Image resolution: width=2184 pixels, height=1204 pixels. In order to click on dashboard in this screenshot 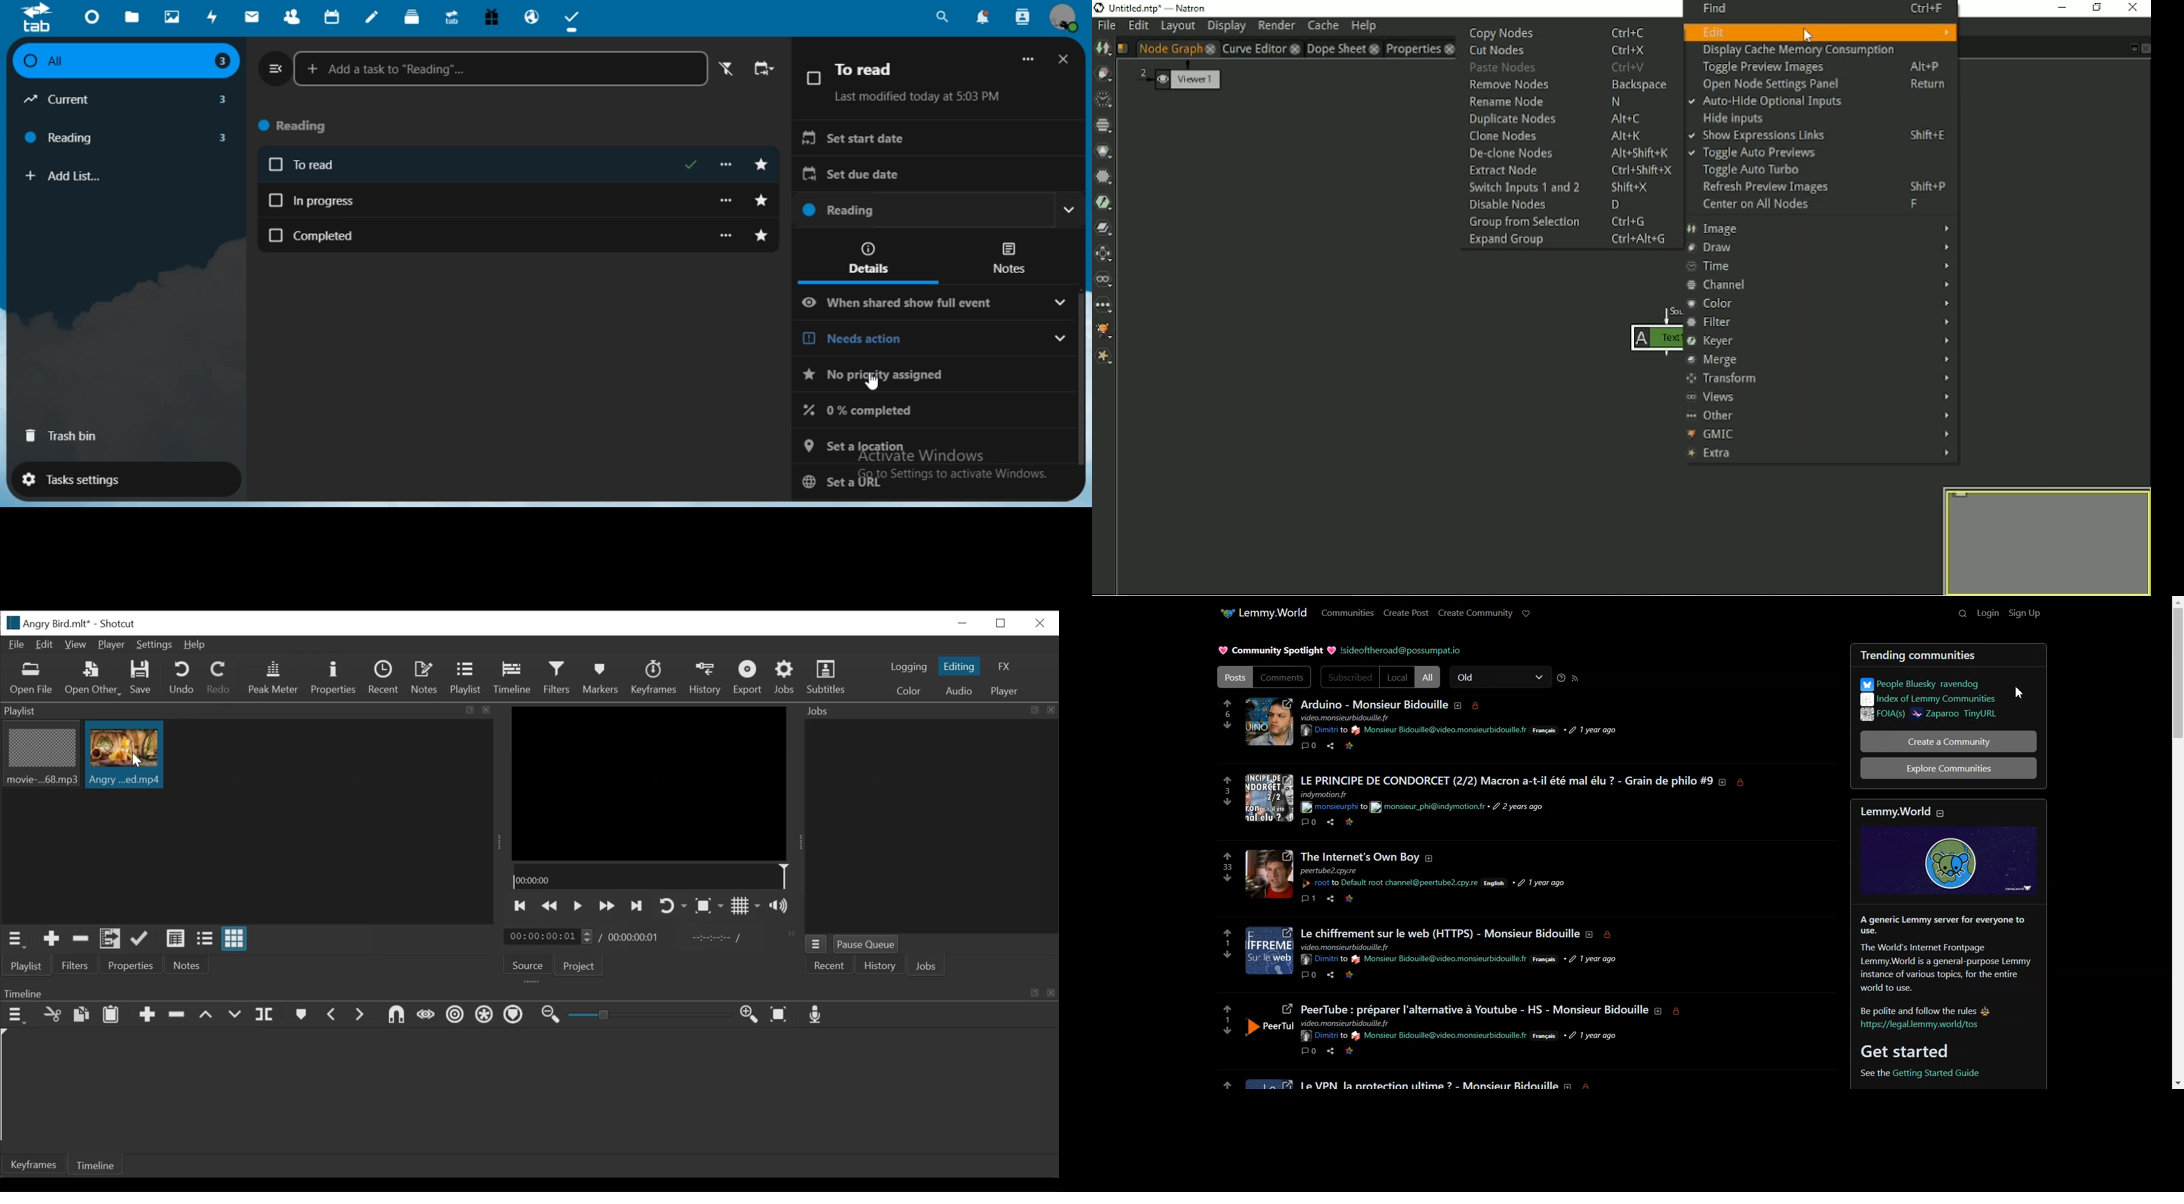, I will do `click(91, 16)`.